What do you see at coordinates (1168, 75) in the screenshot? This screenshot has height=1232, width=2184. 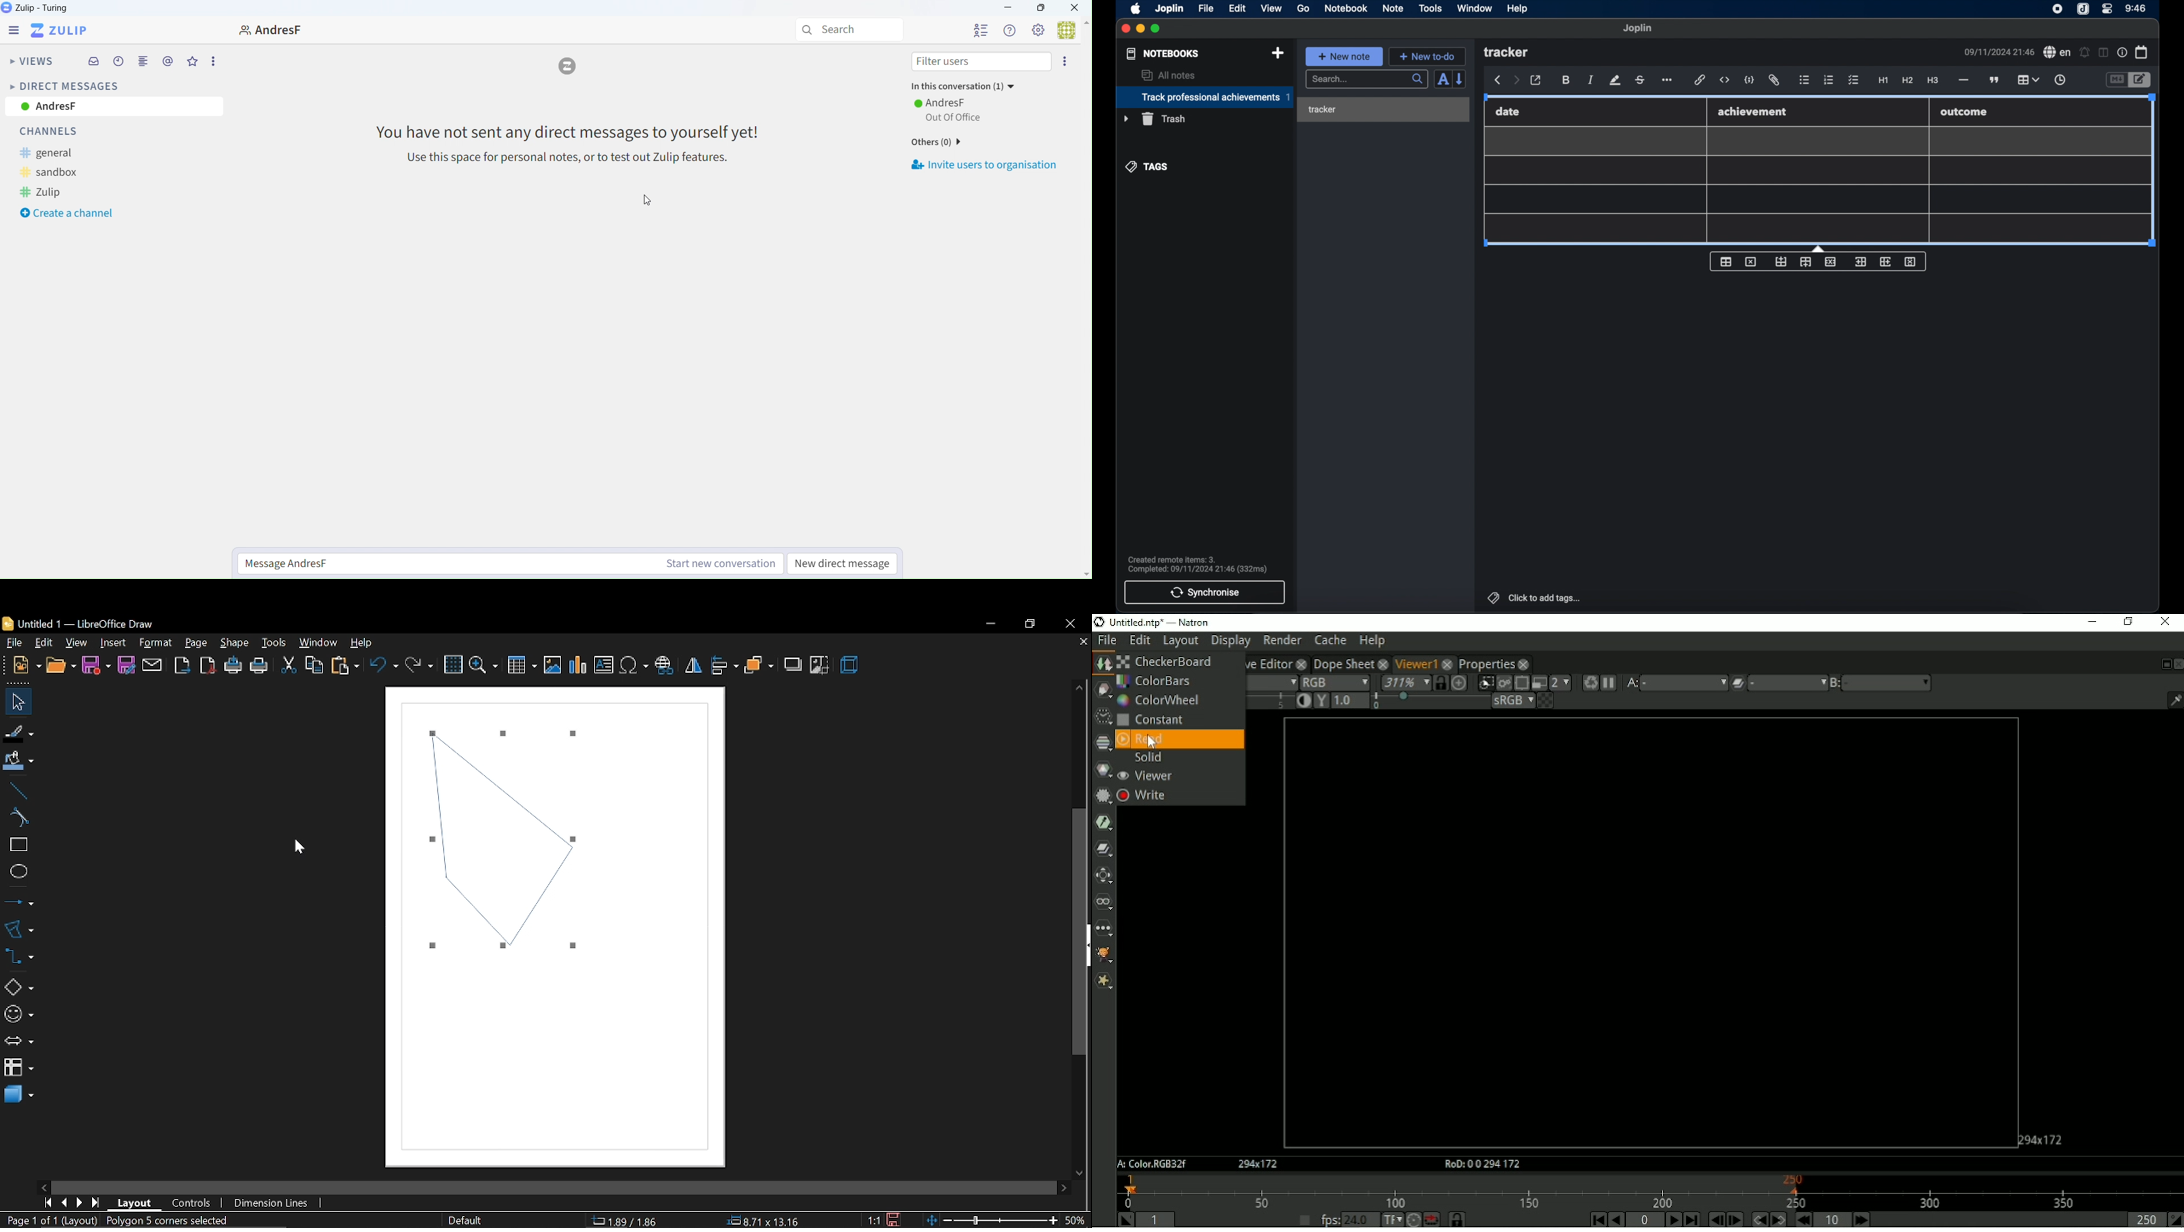 I see `all  notes` at bounding box center [1168, 75].